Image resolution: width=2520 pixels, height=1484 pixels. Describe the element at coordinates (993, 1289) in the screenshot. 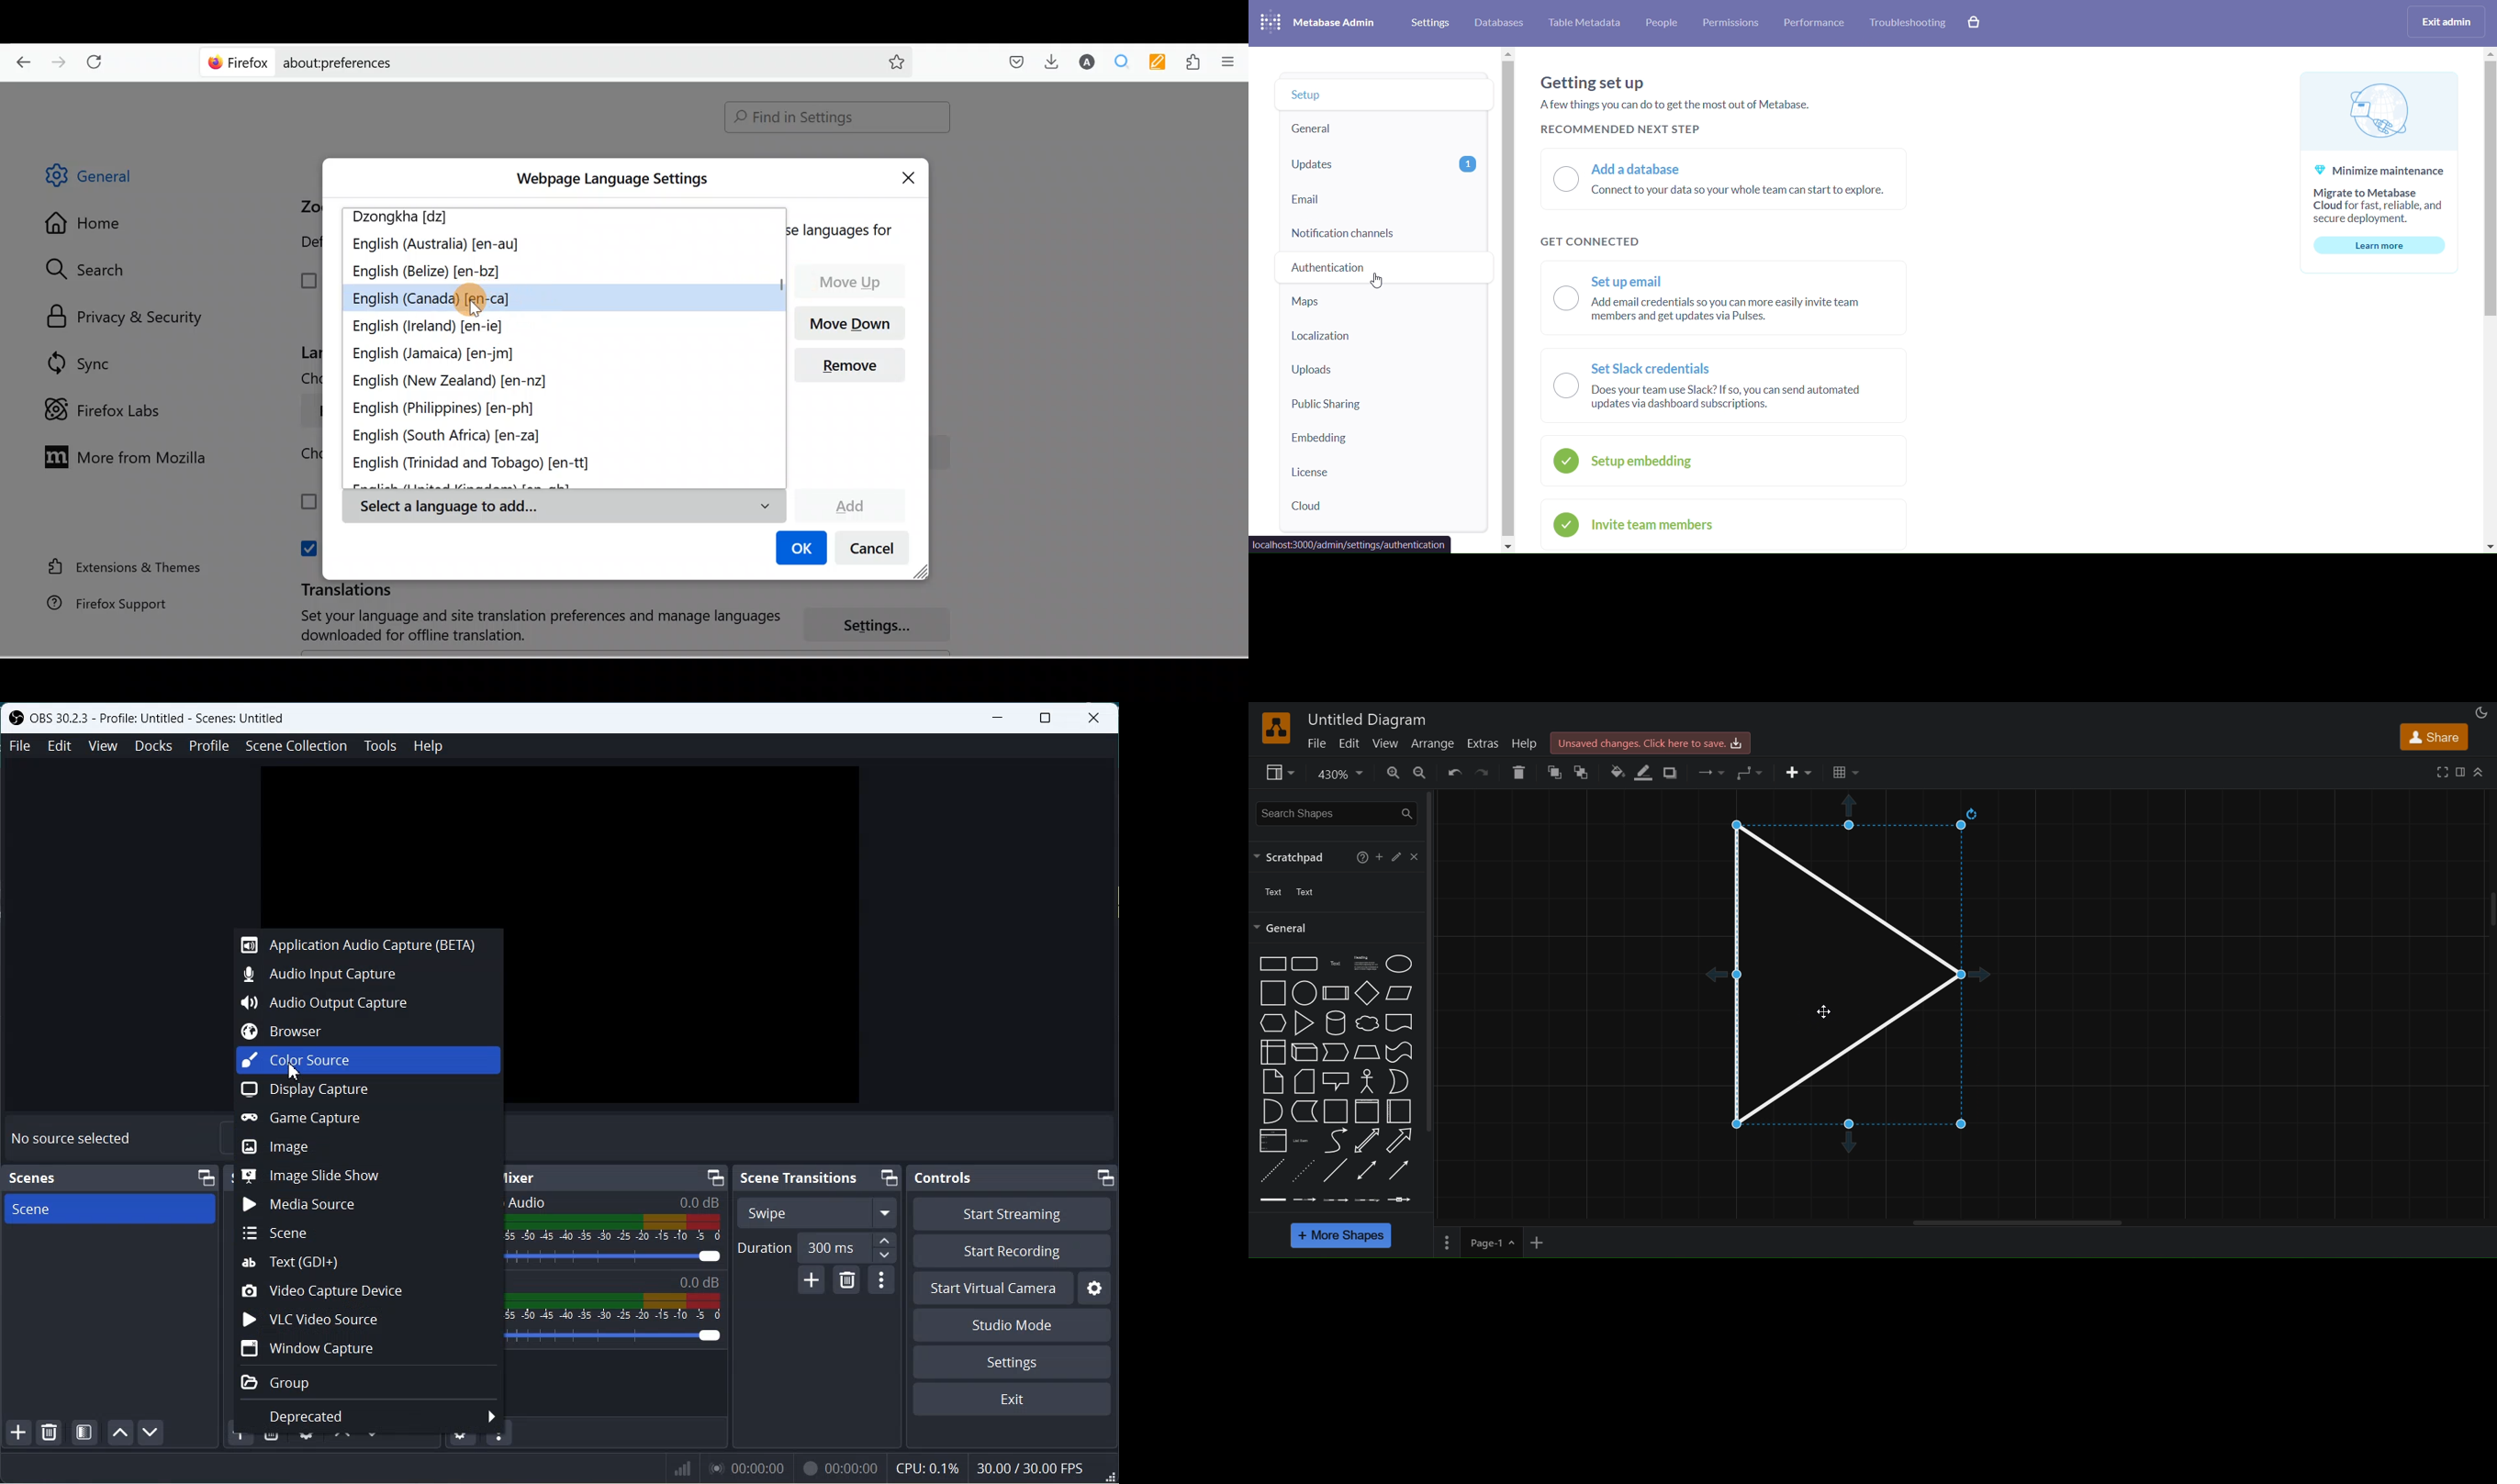

I see `Start Virtual Camera` at that location.